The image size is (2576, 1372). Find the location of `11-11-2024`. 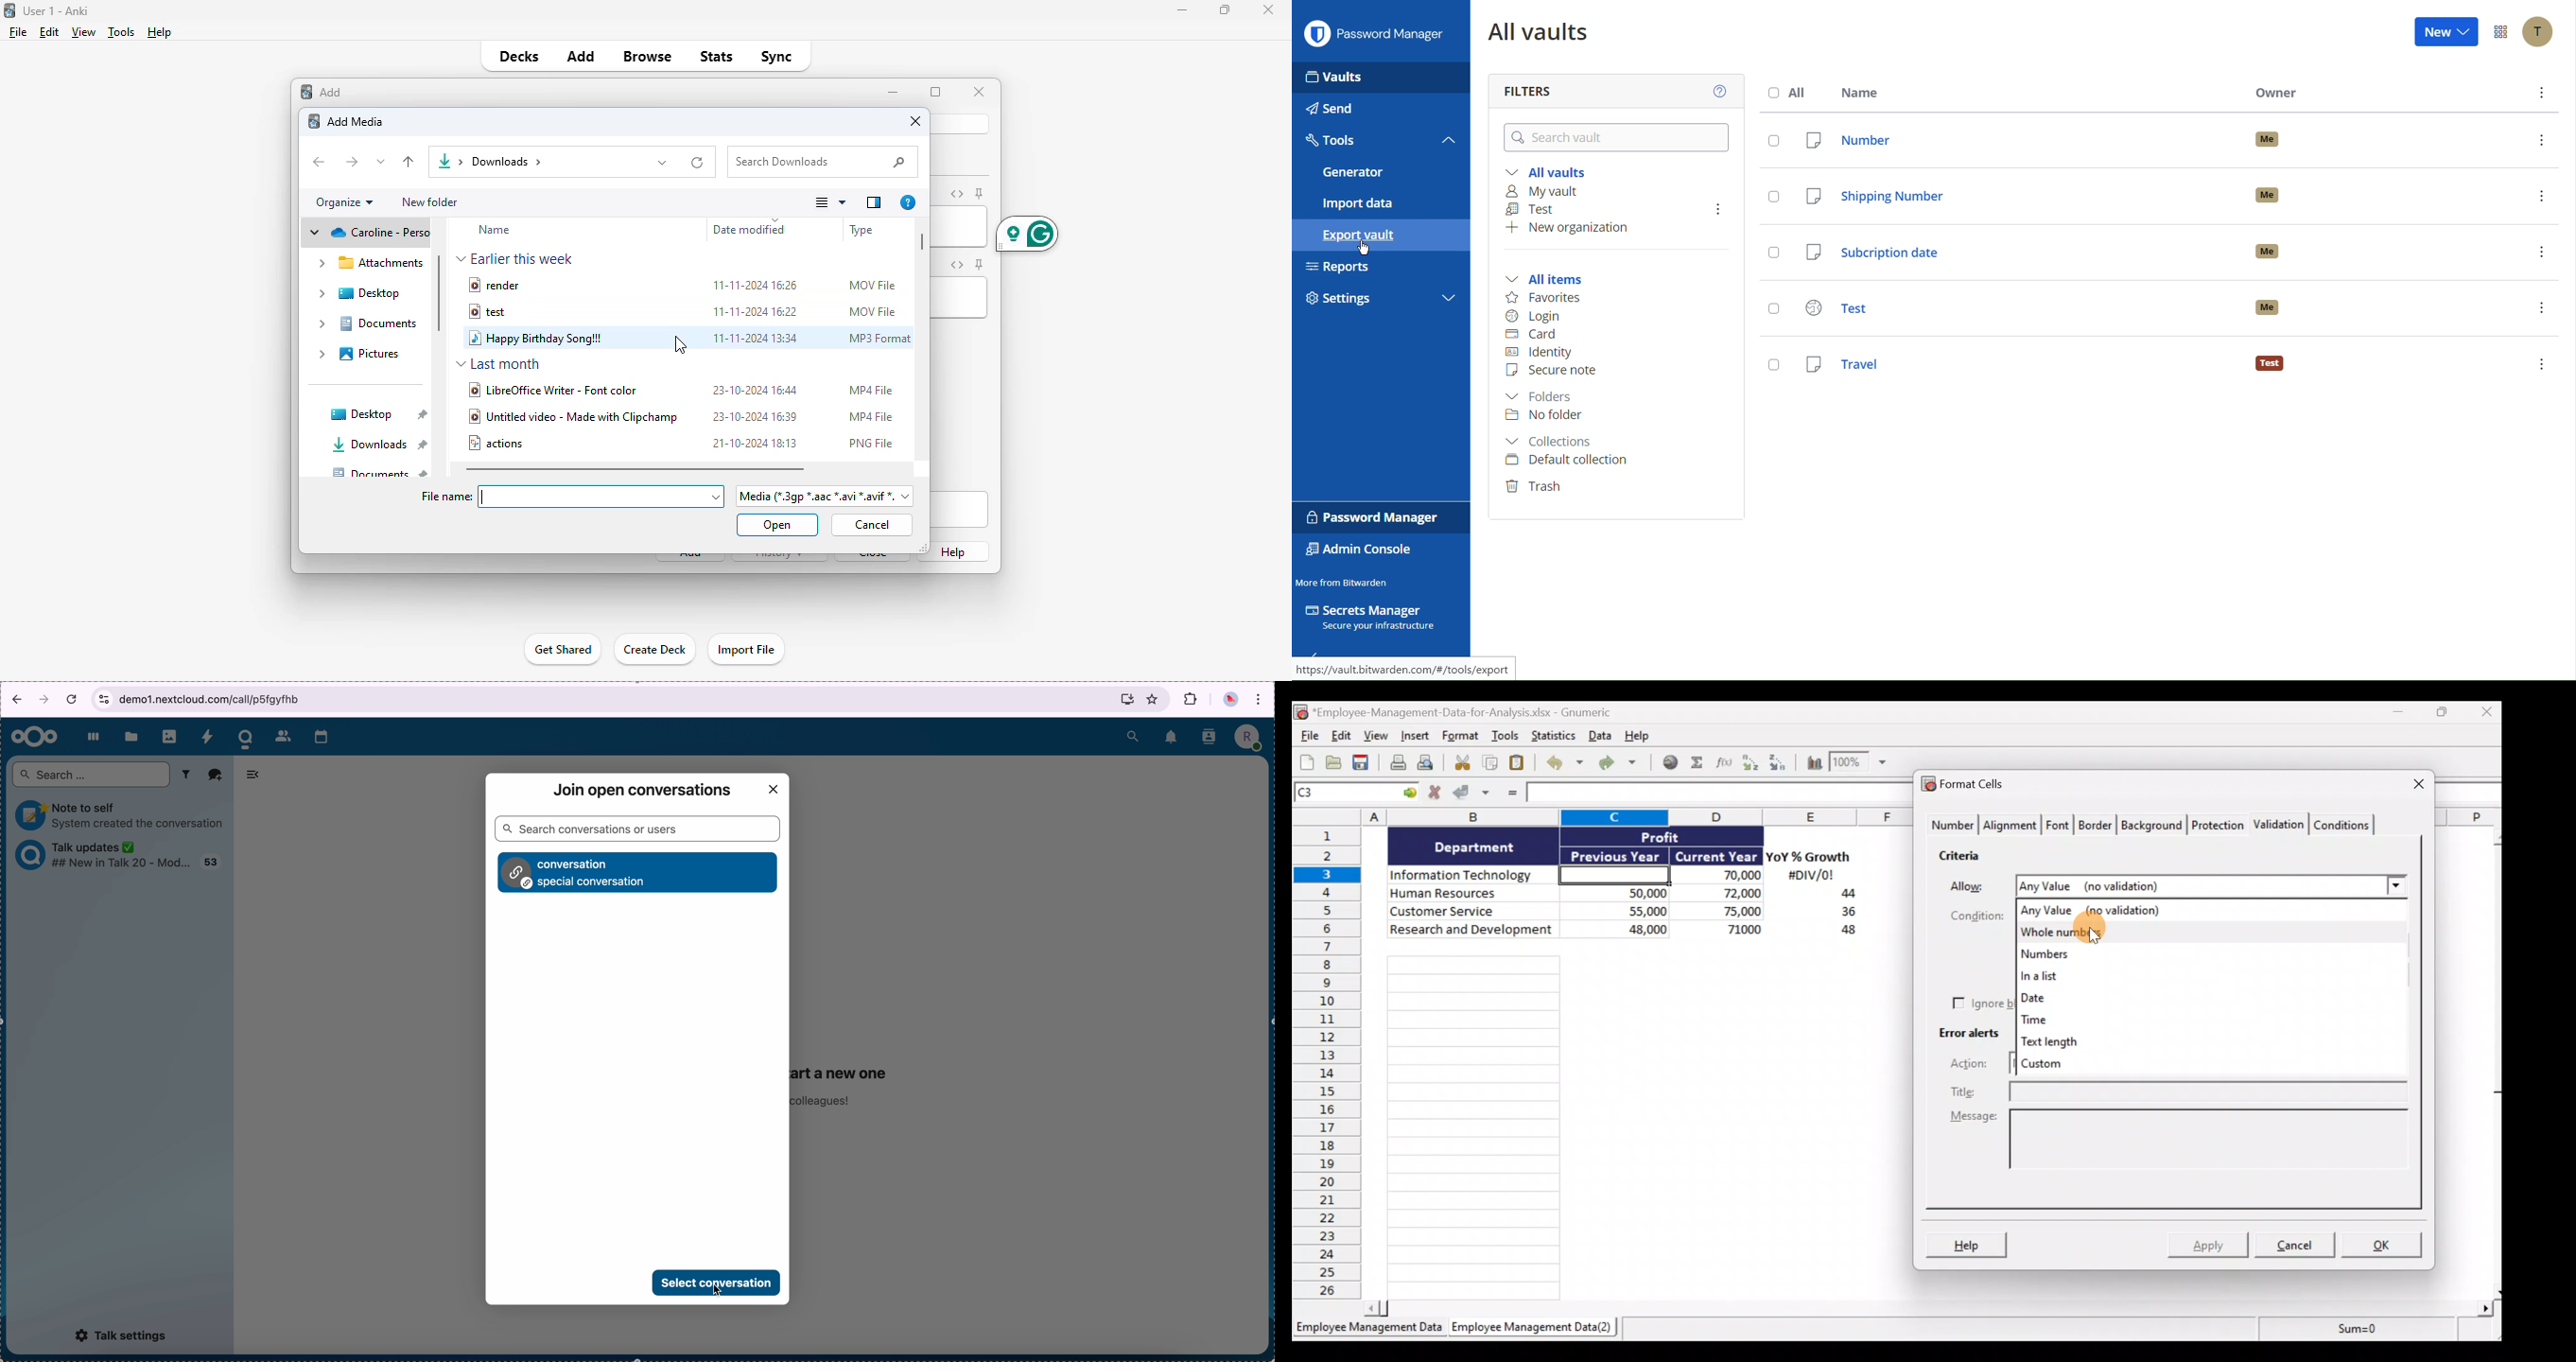

11-11-2024 is located at coordinates (757, 312).